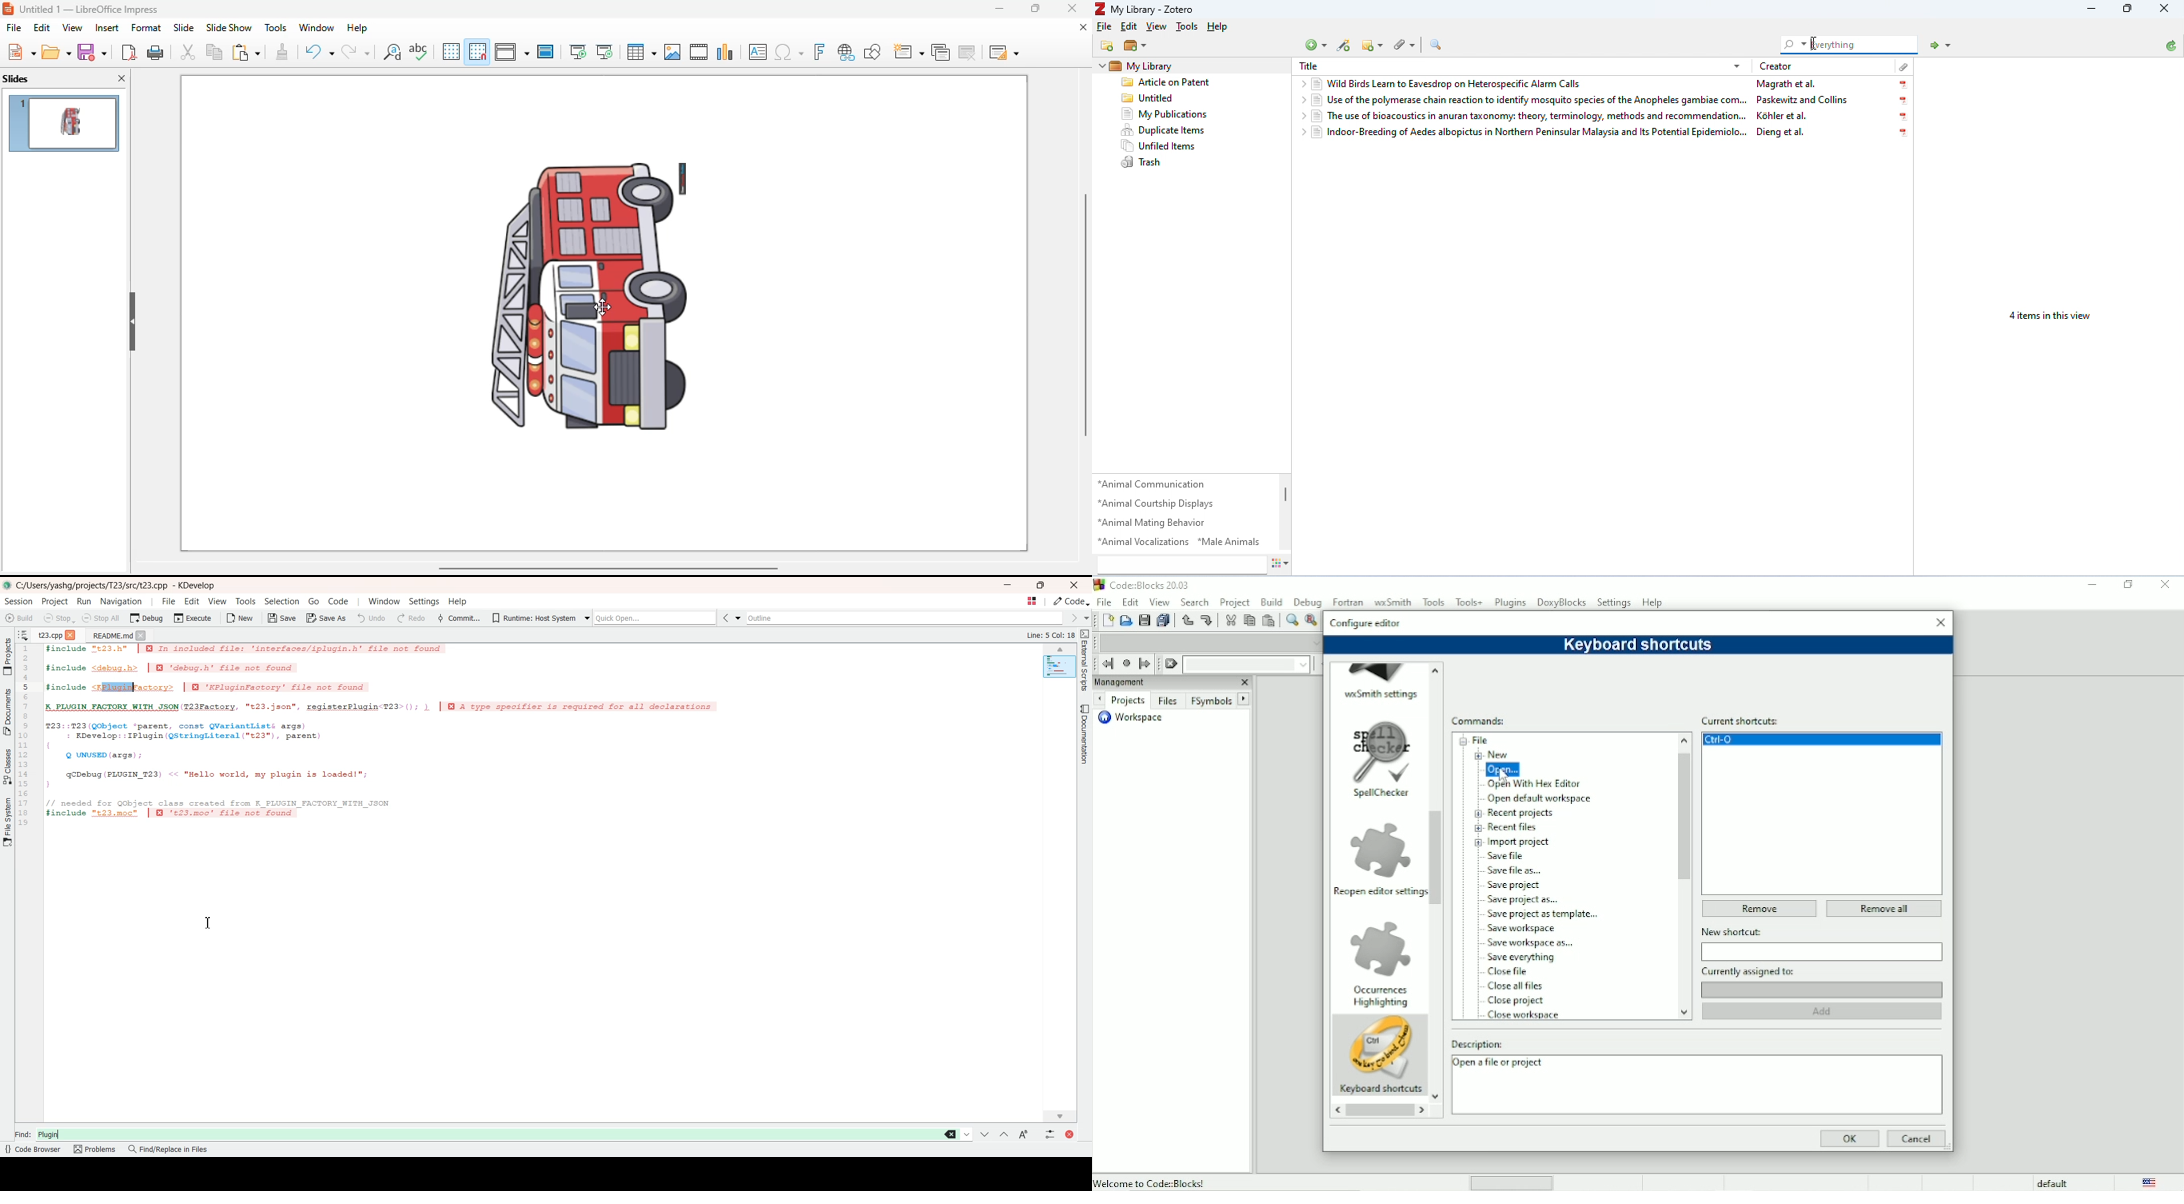  What do you see at coordinates (1034, 8) in the screenshot?
I see `maximize` at bounding box center [1034, 8].